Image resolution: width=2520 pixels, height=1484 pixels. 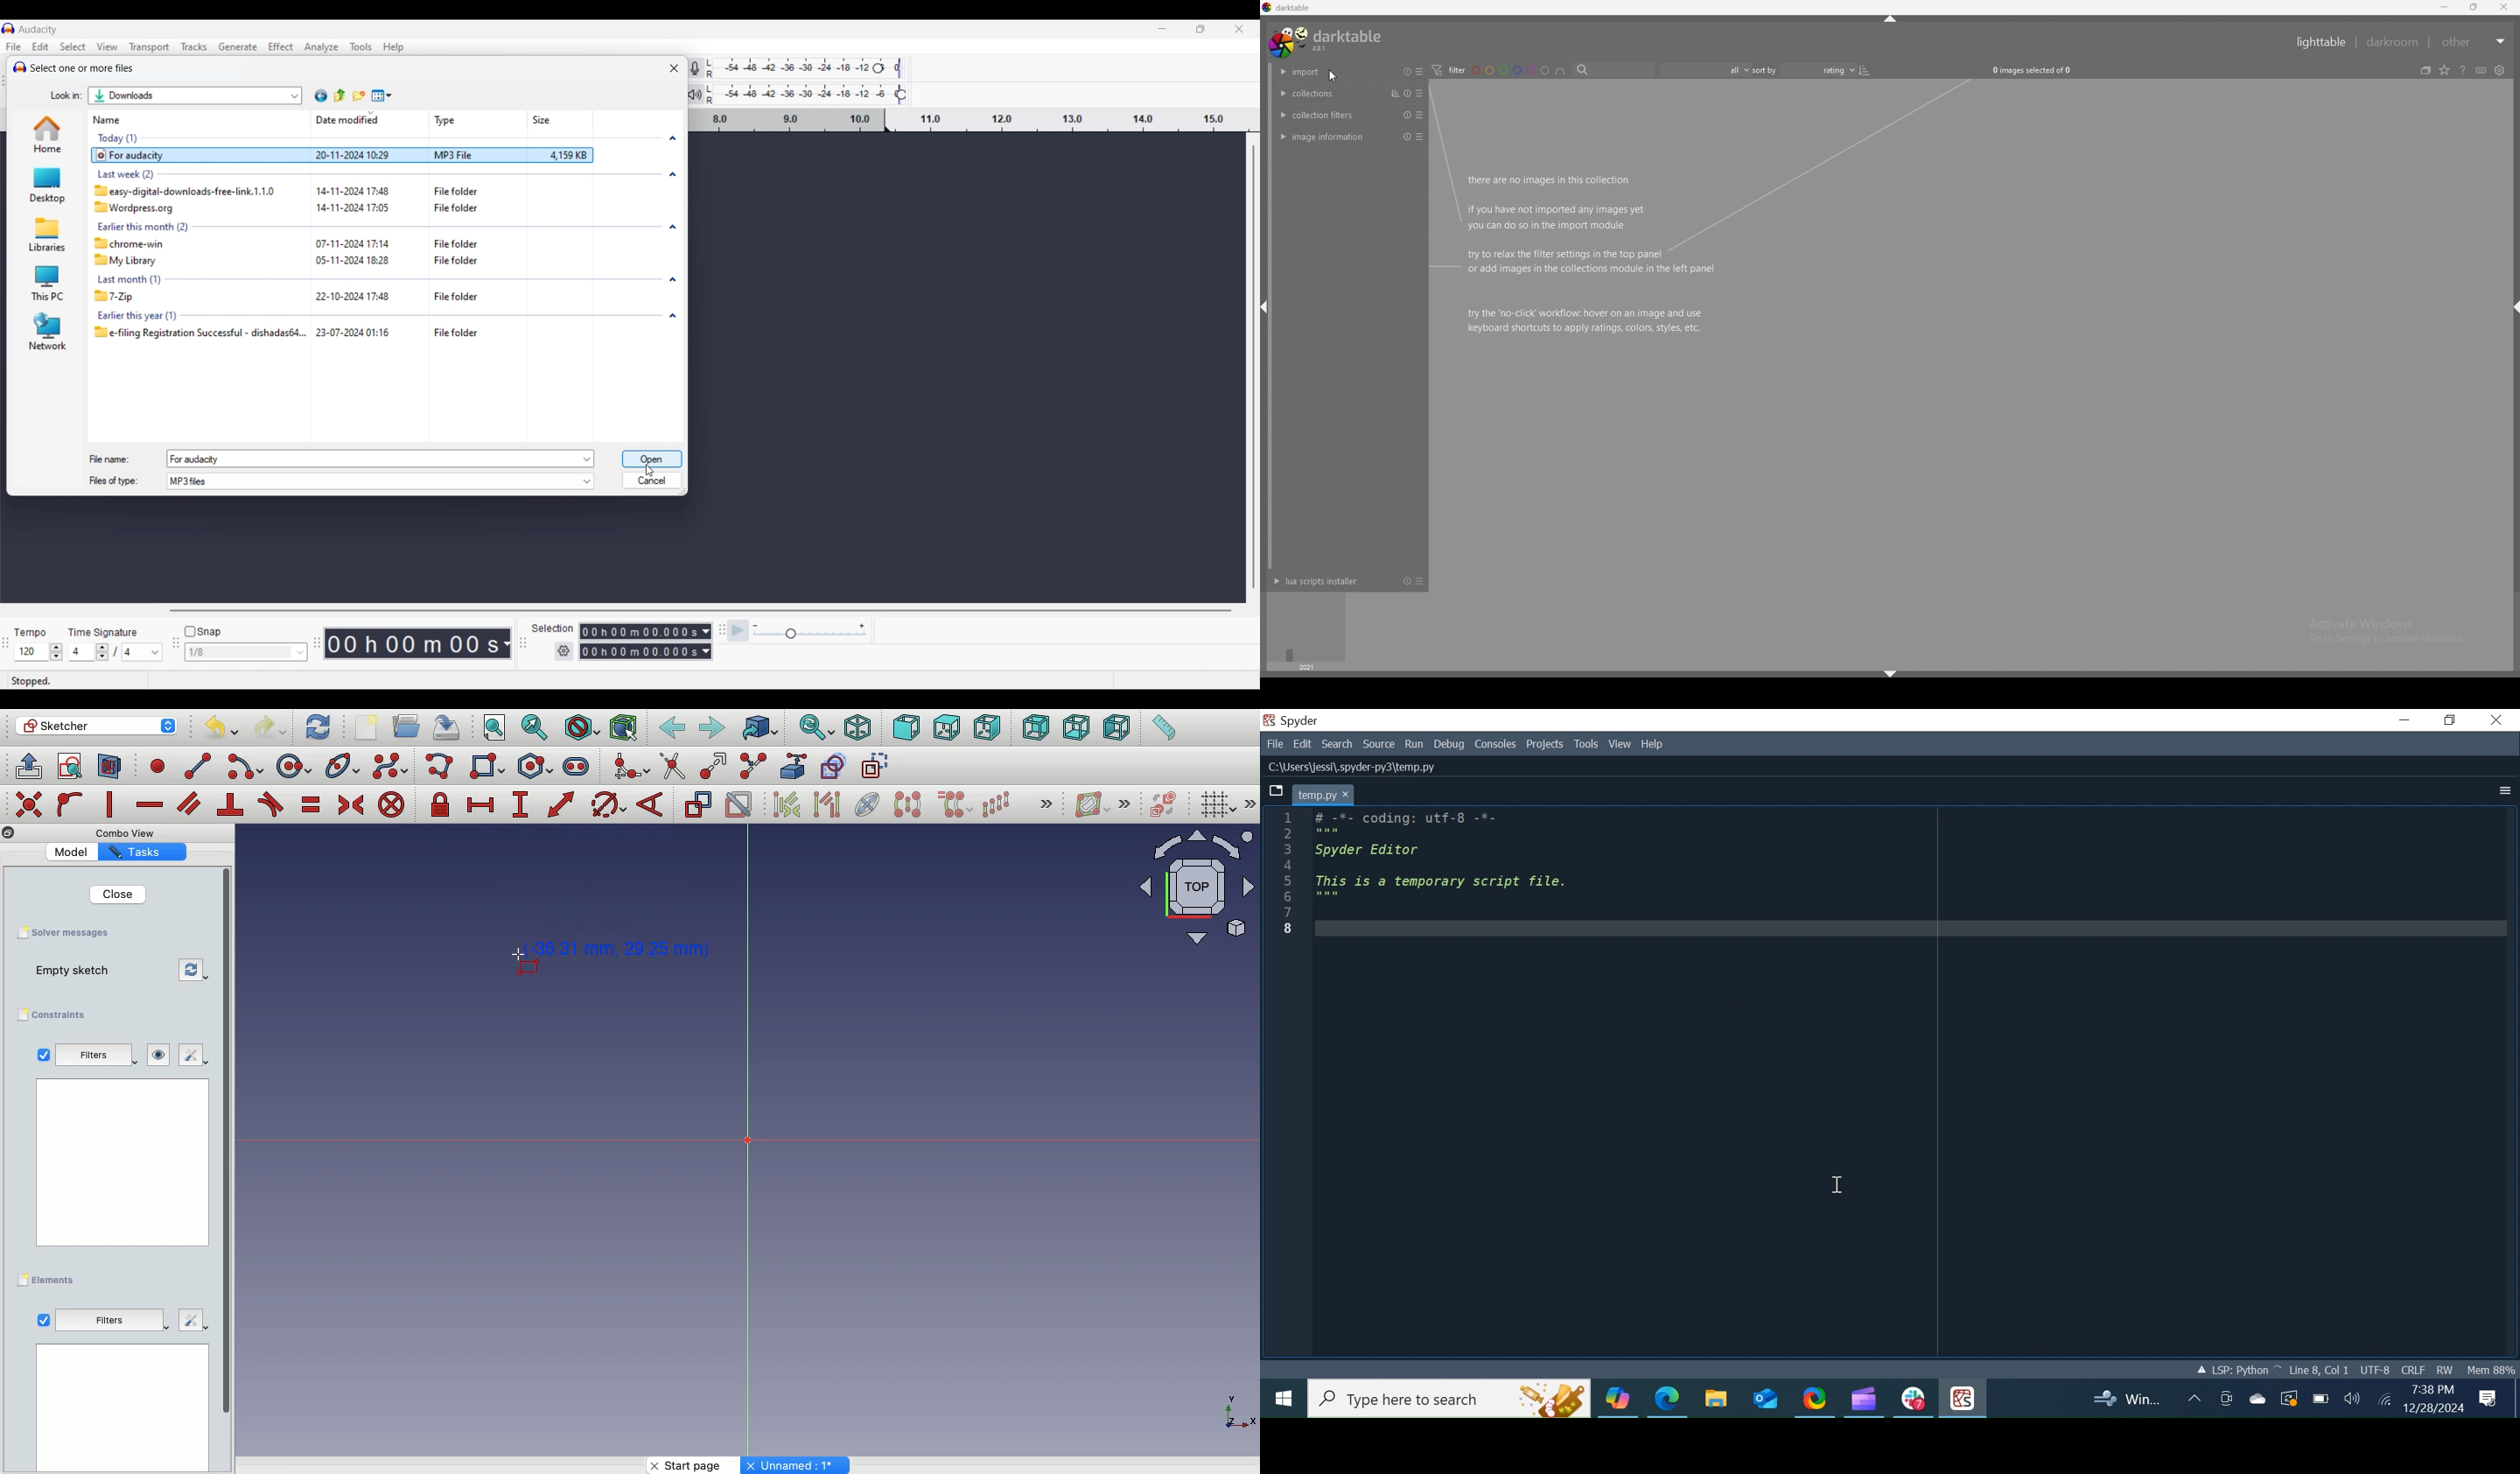 What do you see at coordinates (609, 804) in the screenshot?
I see `constrain circle ` at bounding box center [609, 804].